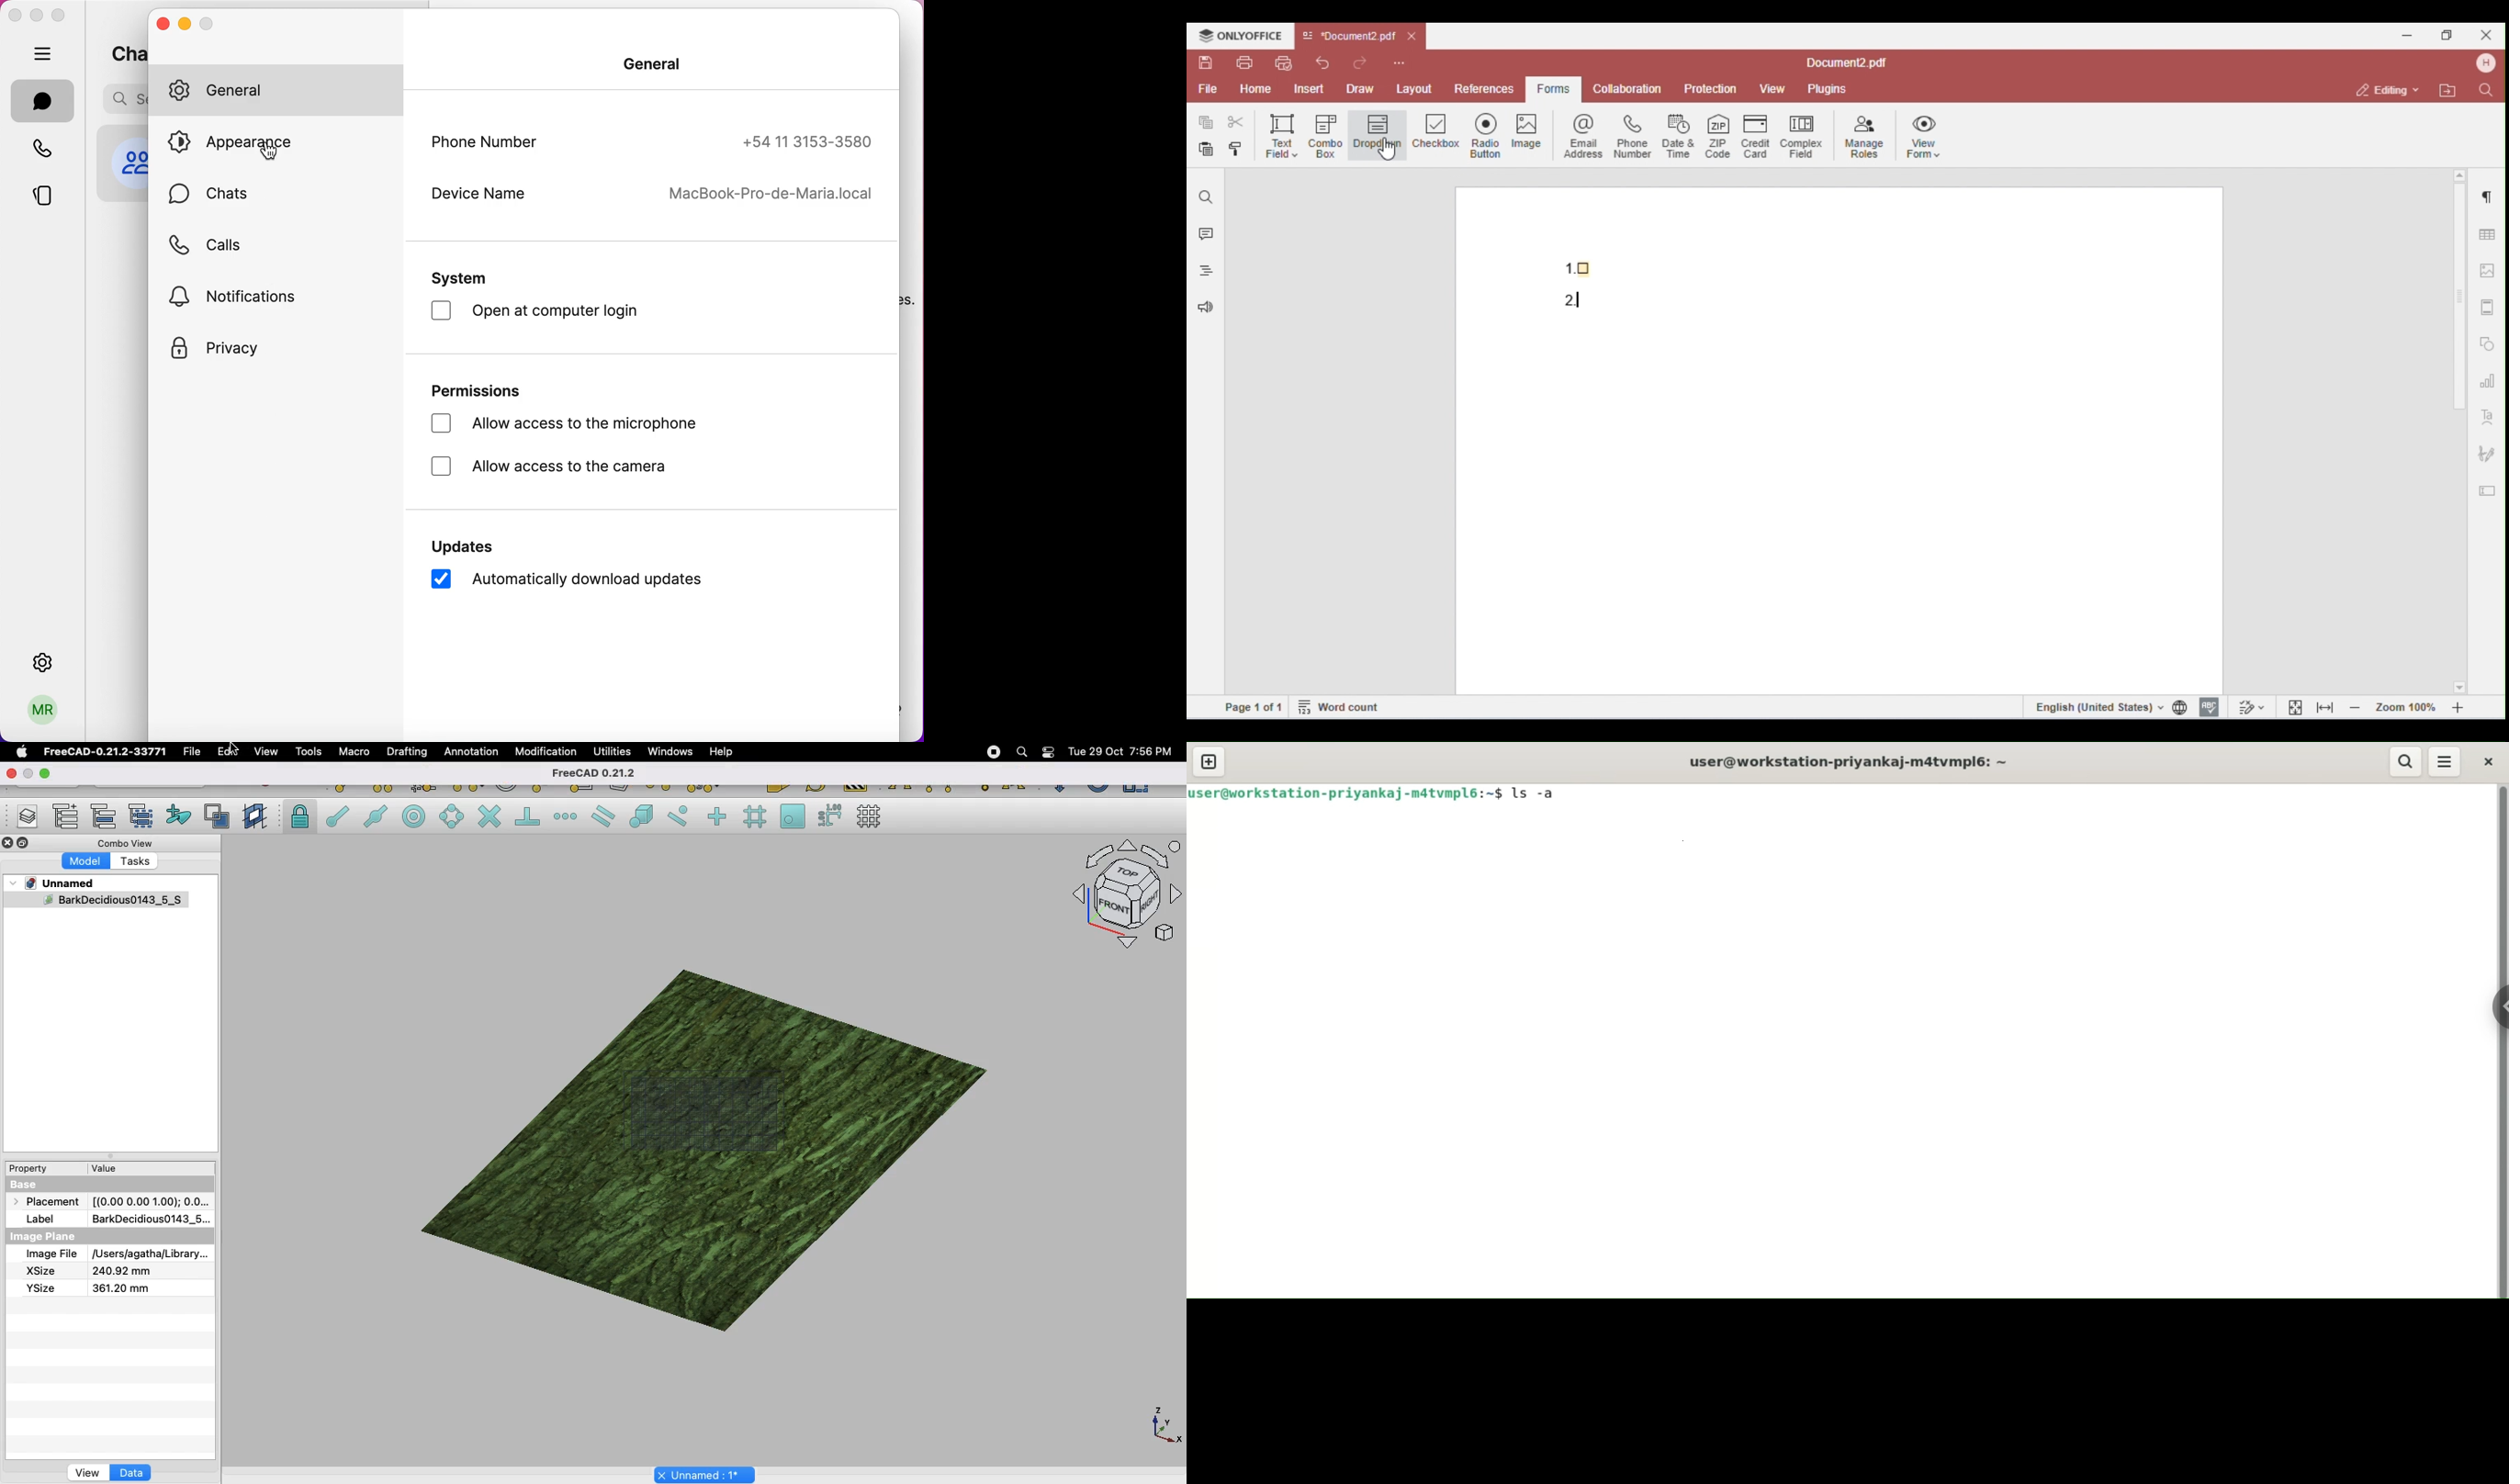  What do you see at coordinates (257, 817) in the screenshot?
I see `Create working plane proxy` at bounding box center [257, 817].